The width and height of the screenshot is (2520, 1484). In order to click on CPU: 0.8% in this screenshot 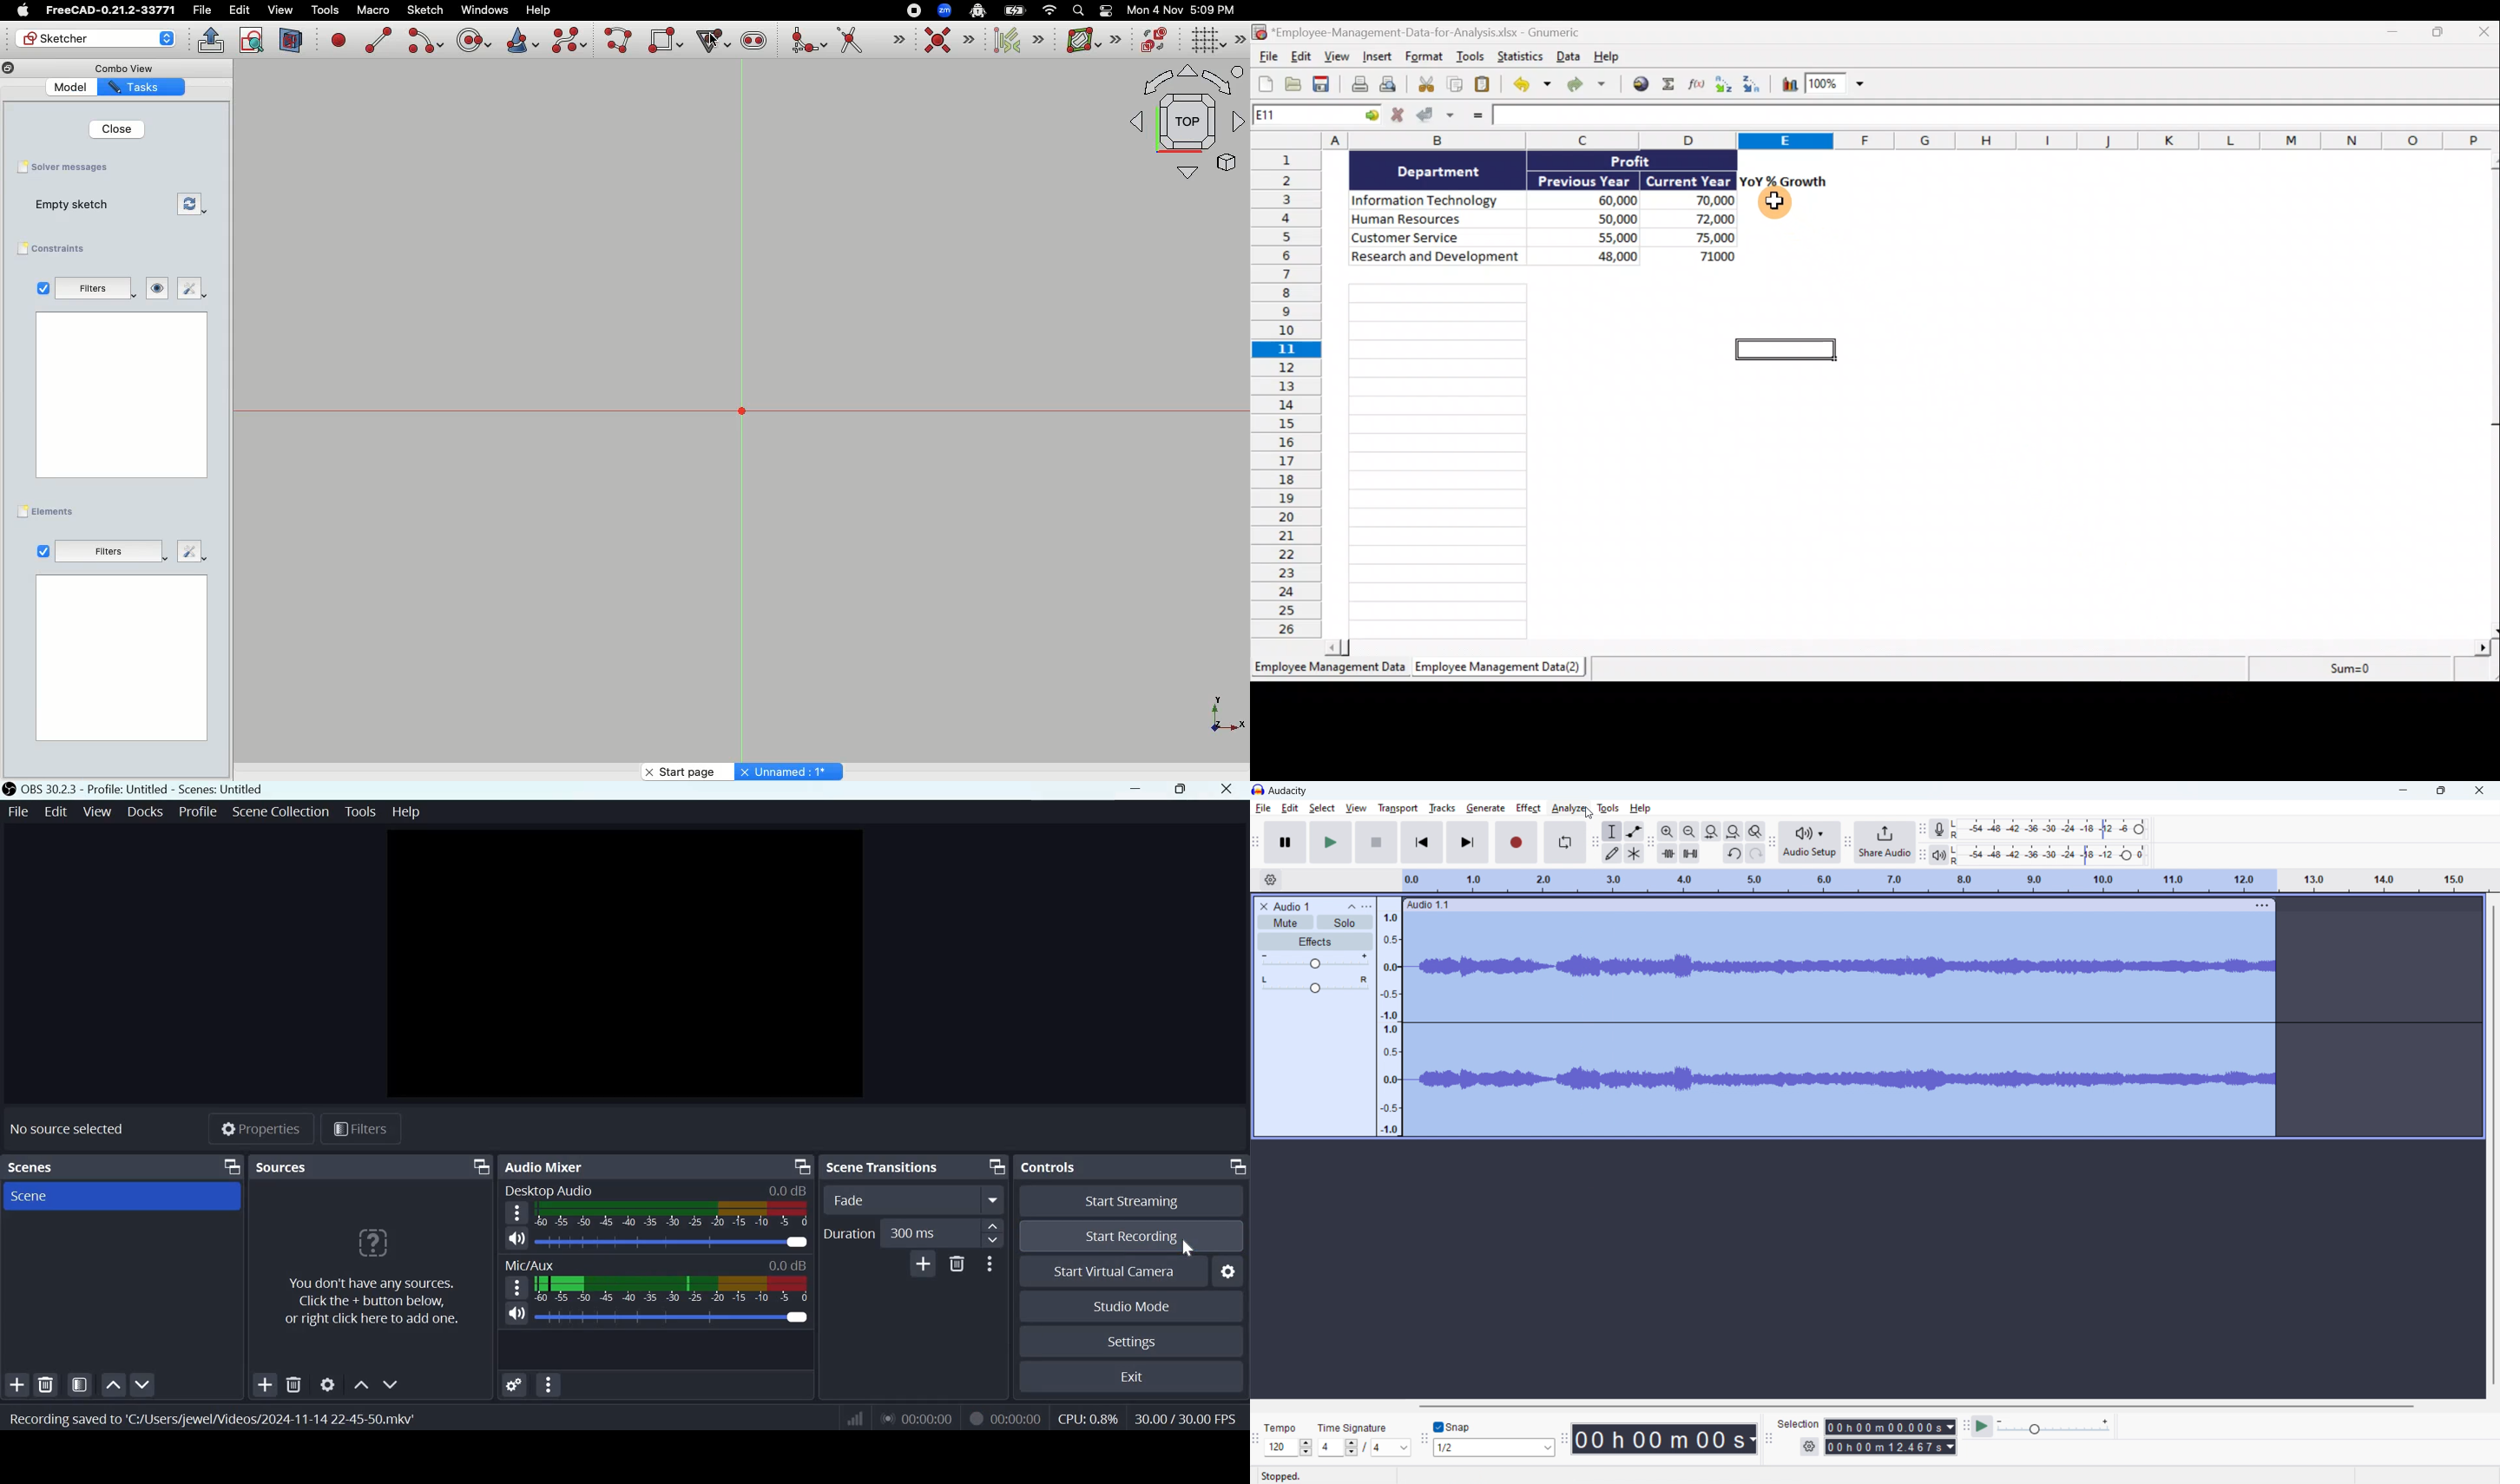, I will do `click(1089, 1418)`.